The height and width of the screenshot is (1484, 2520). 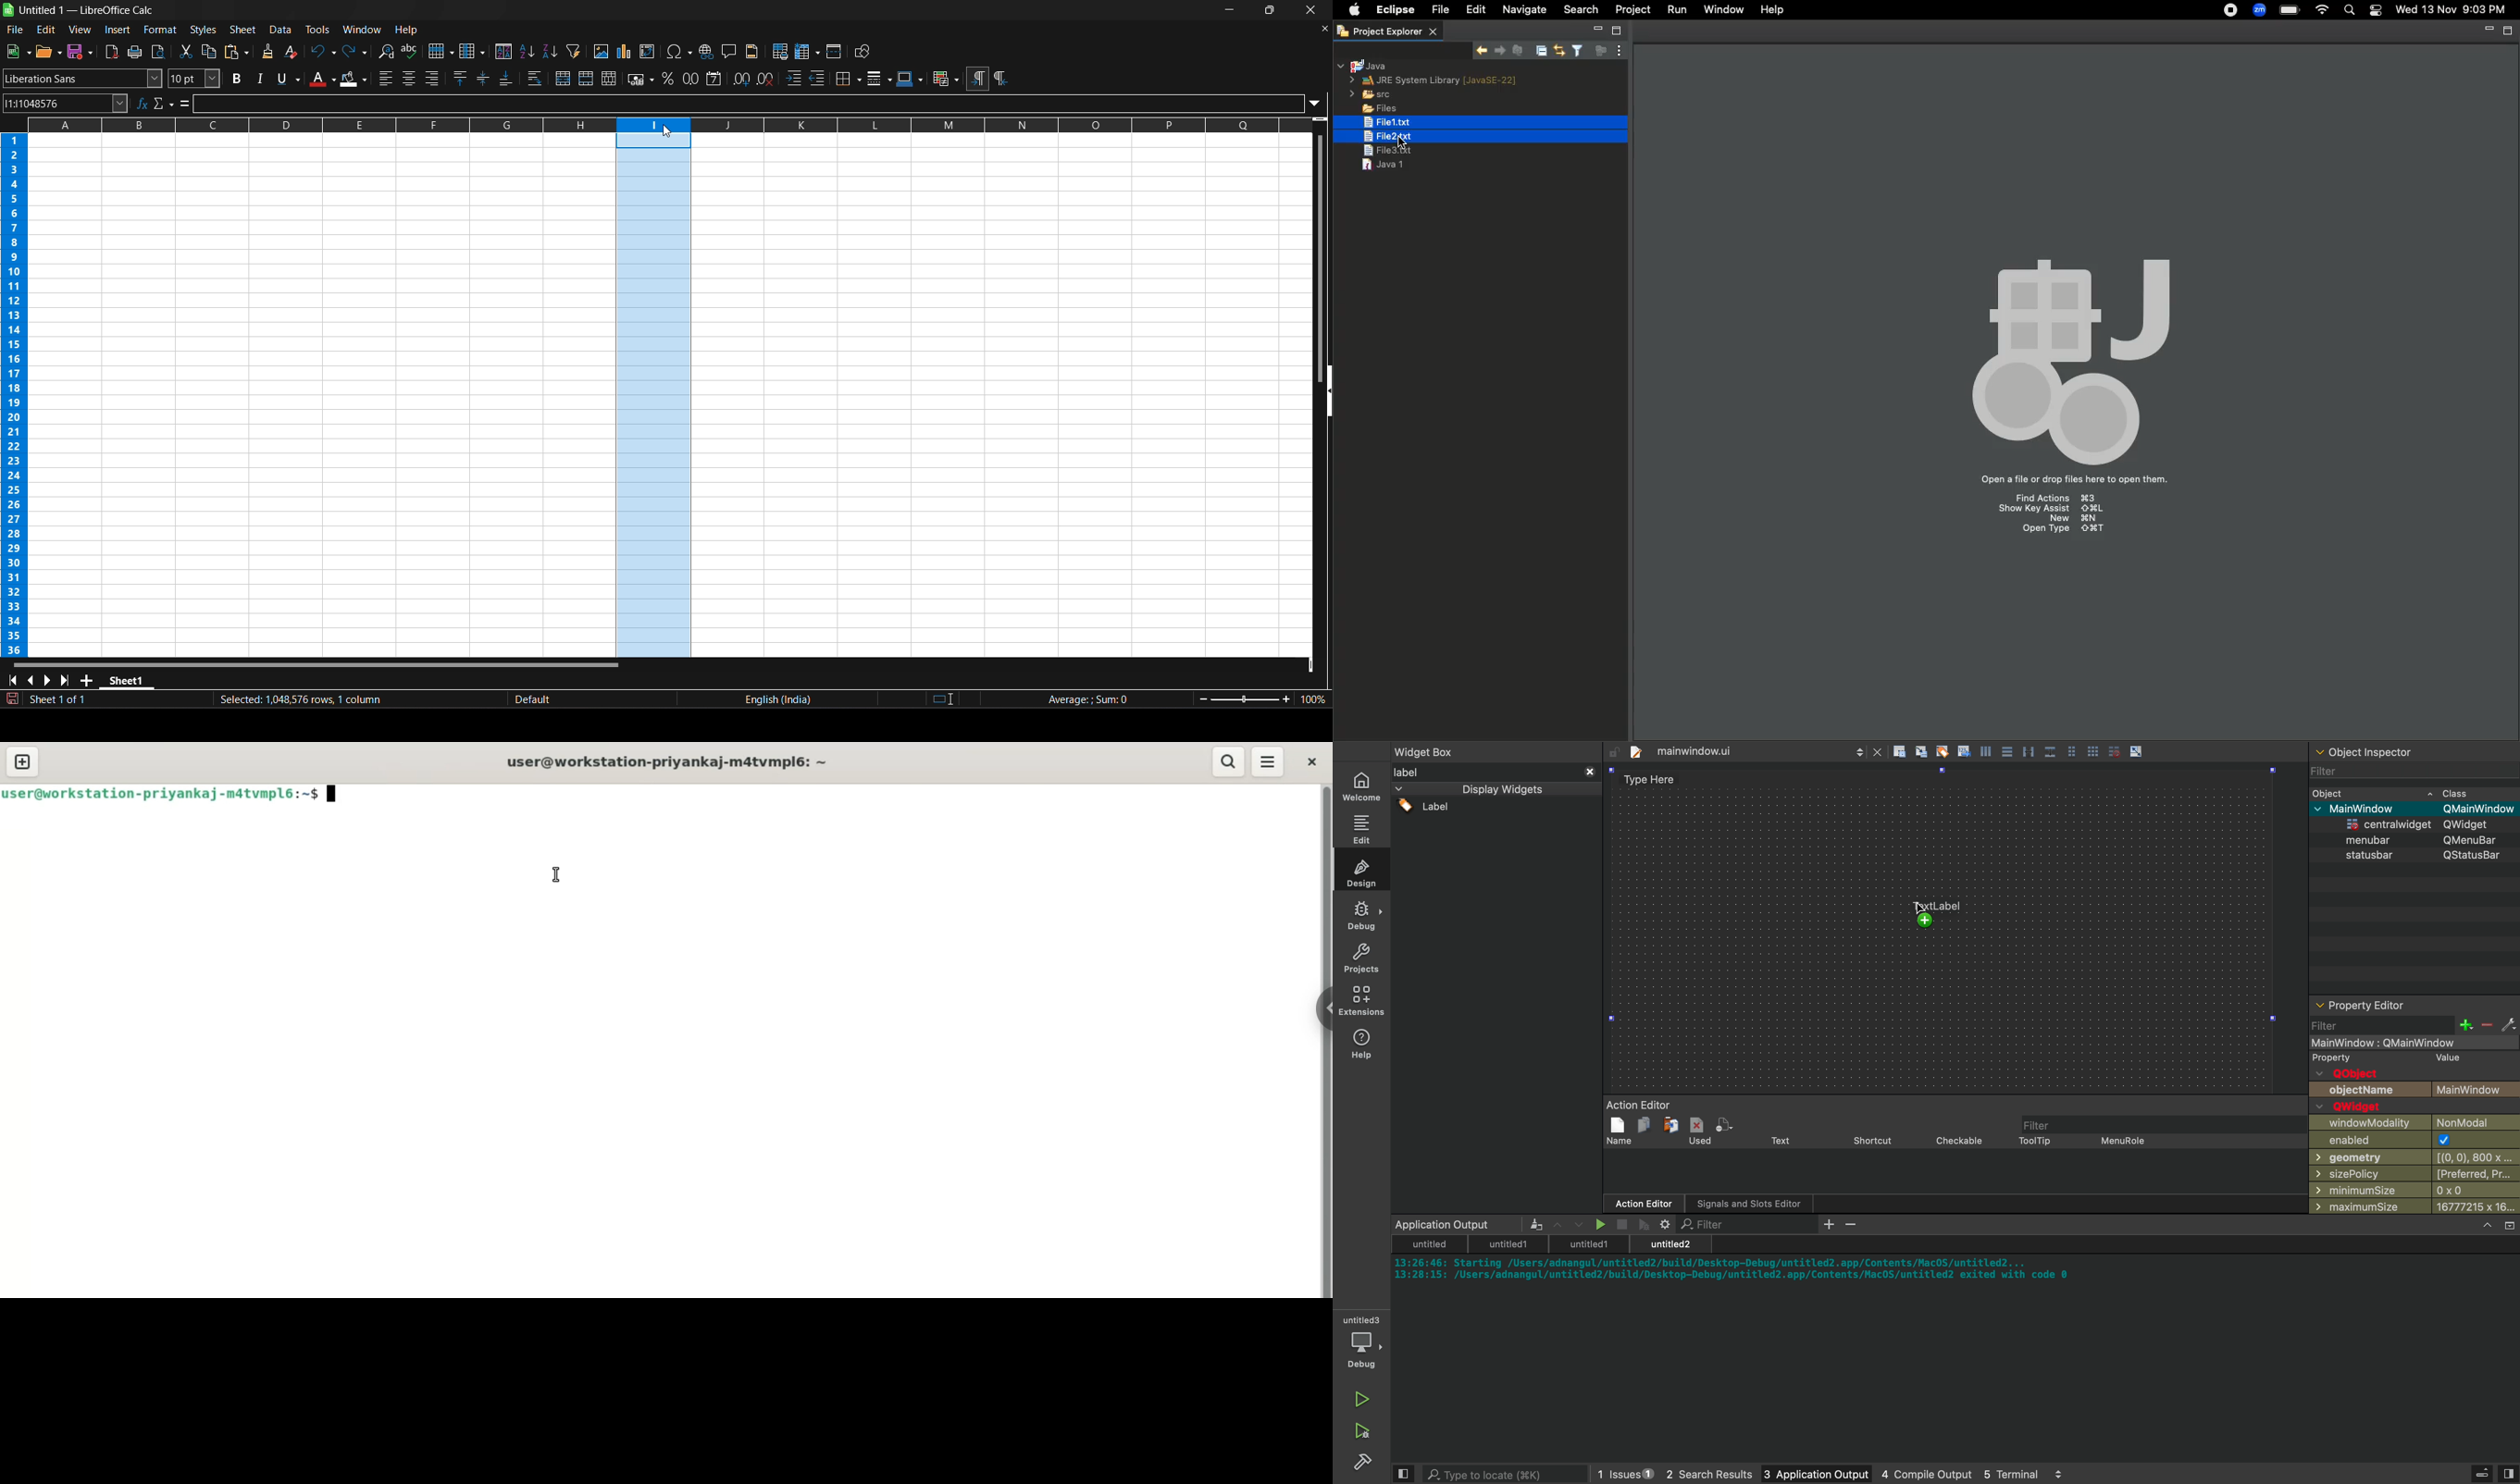 I want to click on Zoom, so click(x=2260, y=10).